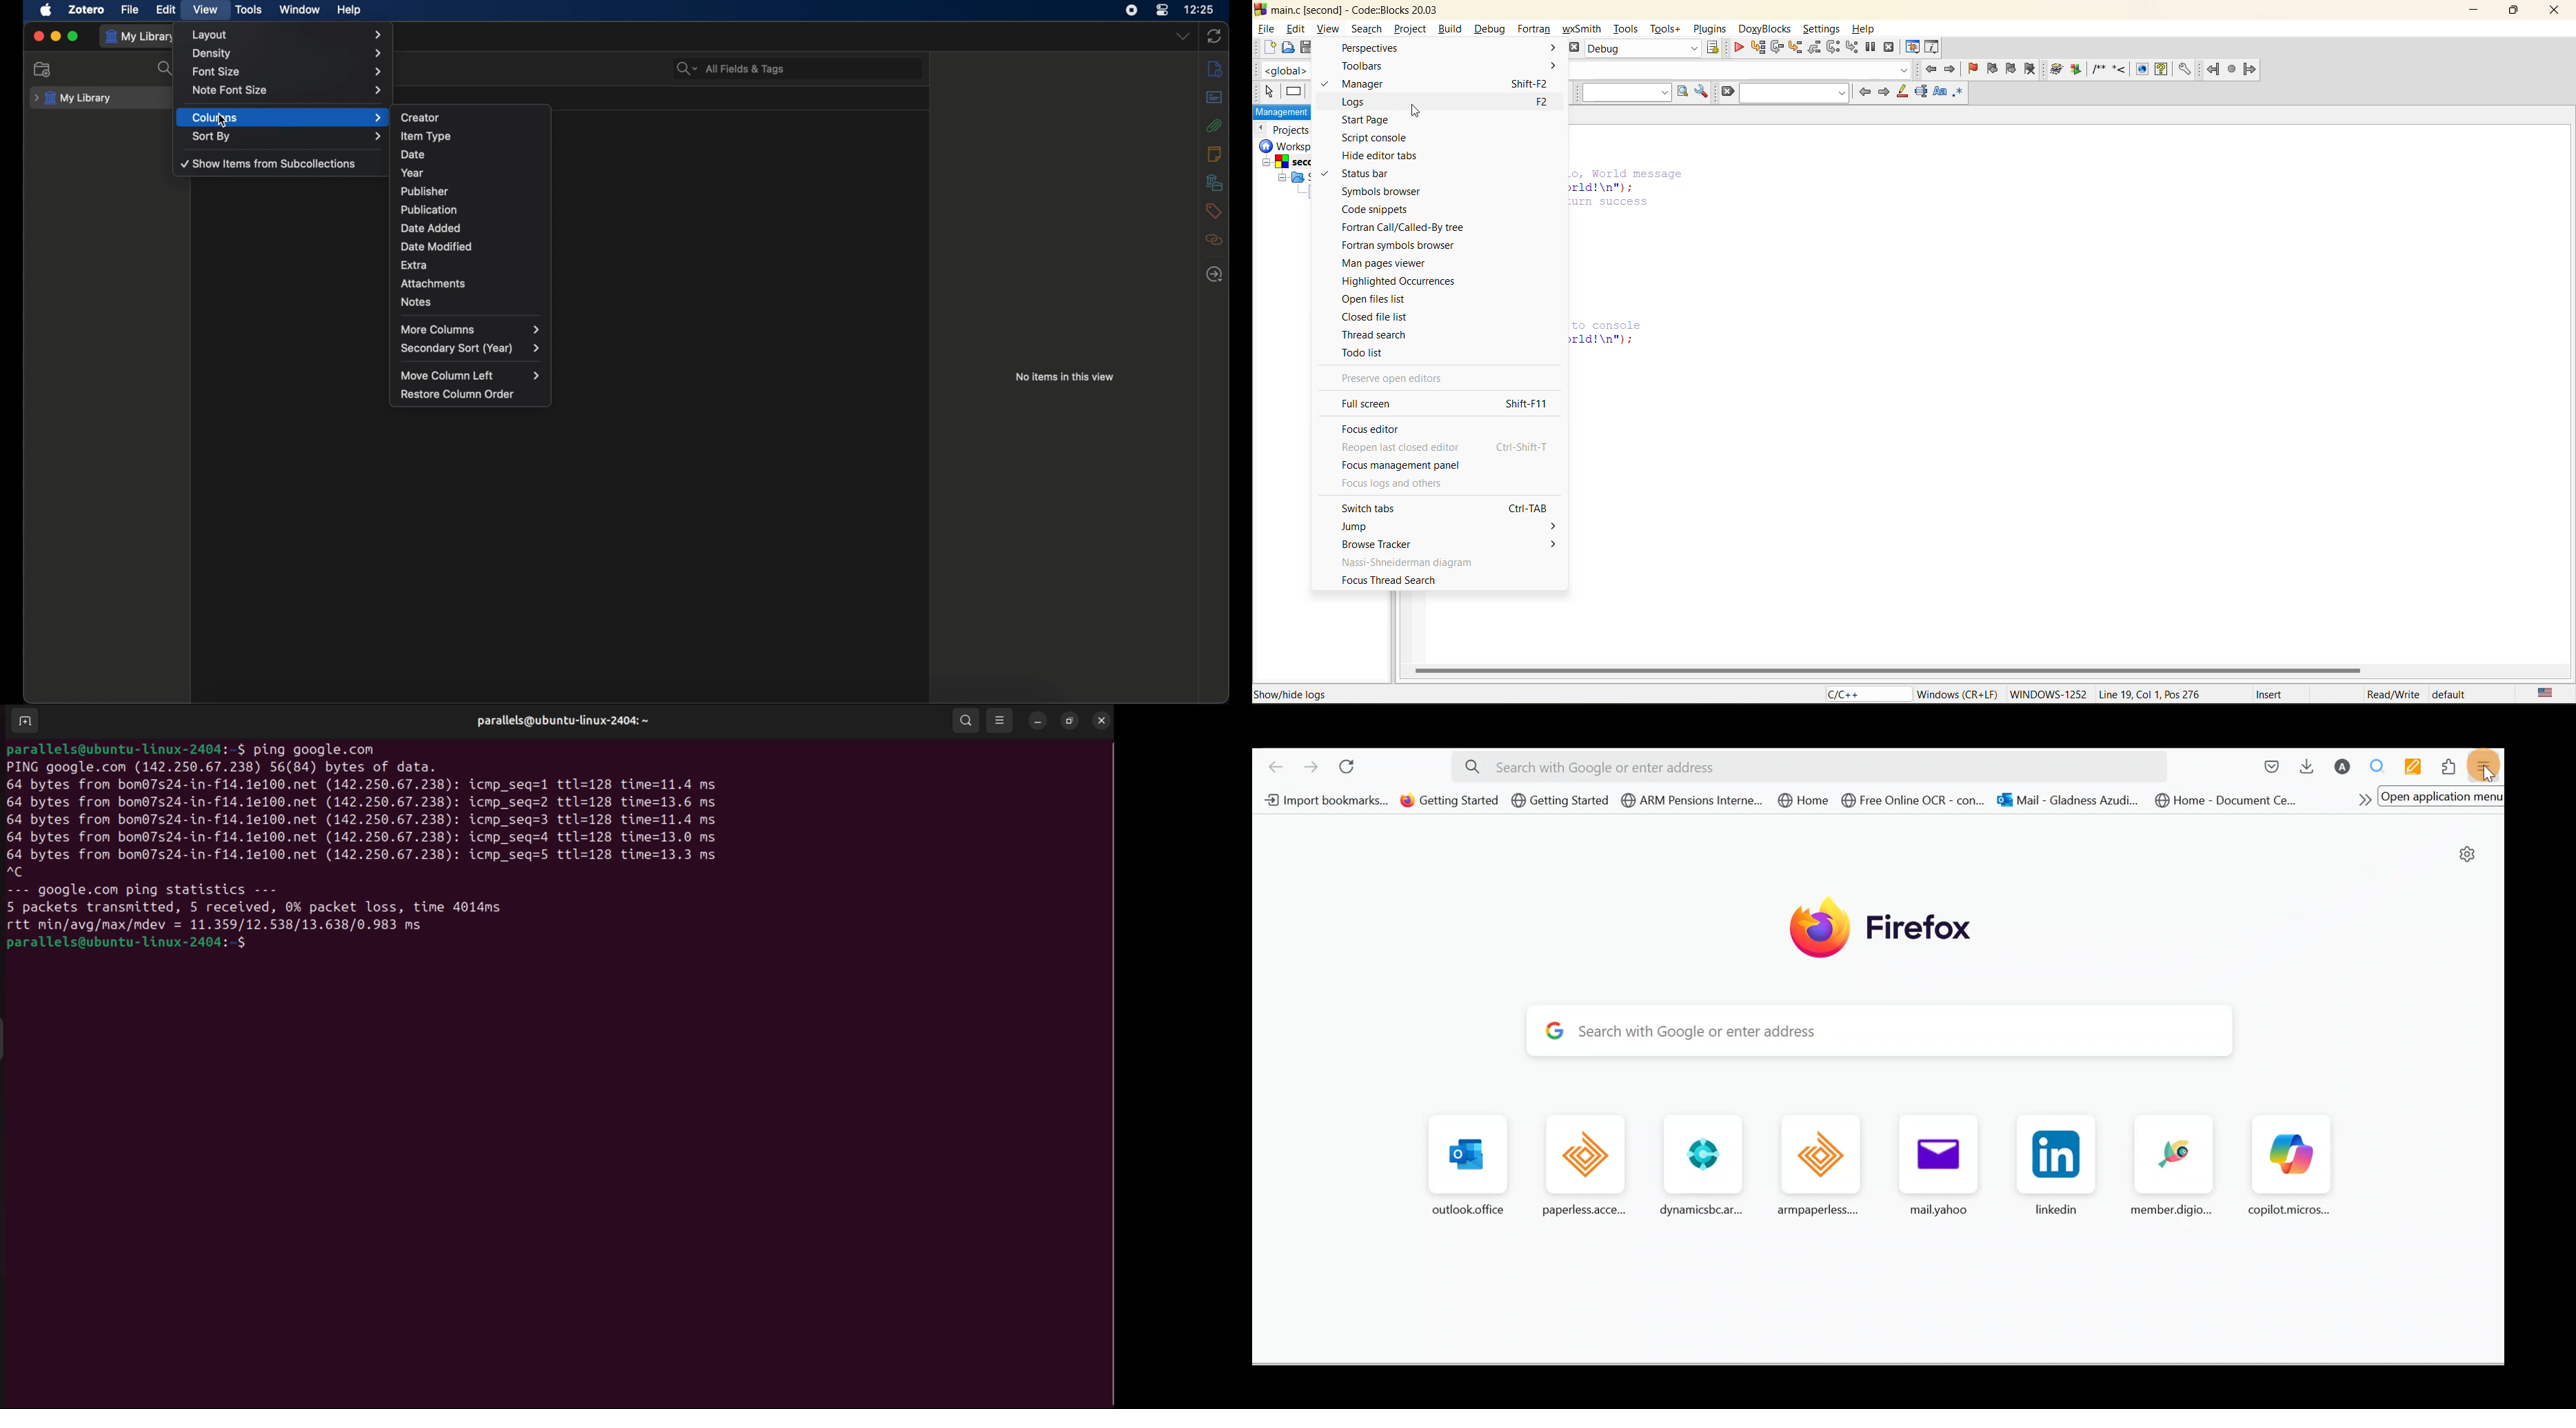 This screenshot has height=1428, width=2576. I want to click on googlr ping statictics, so click(144, 890).